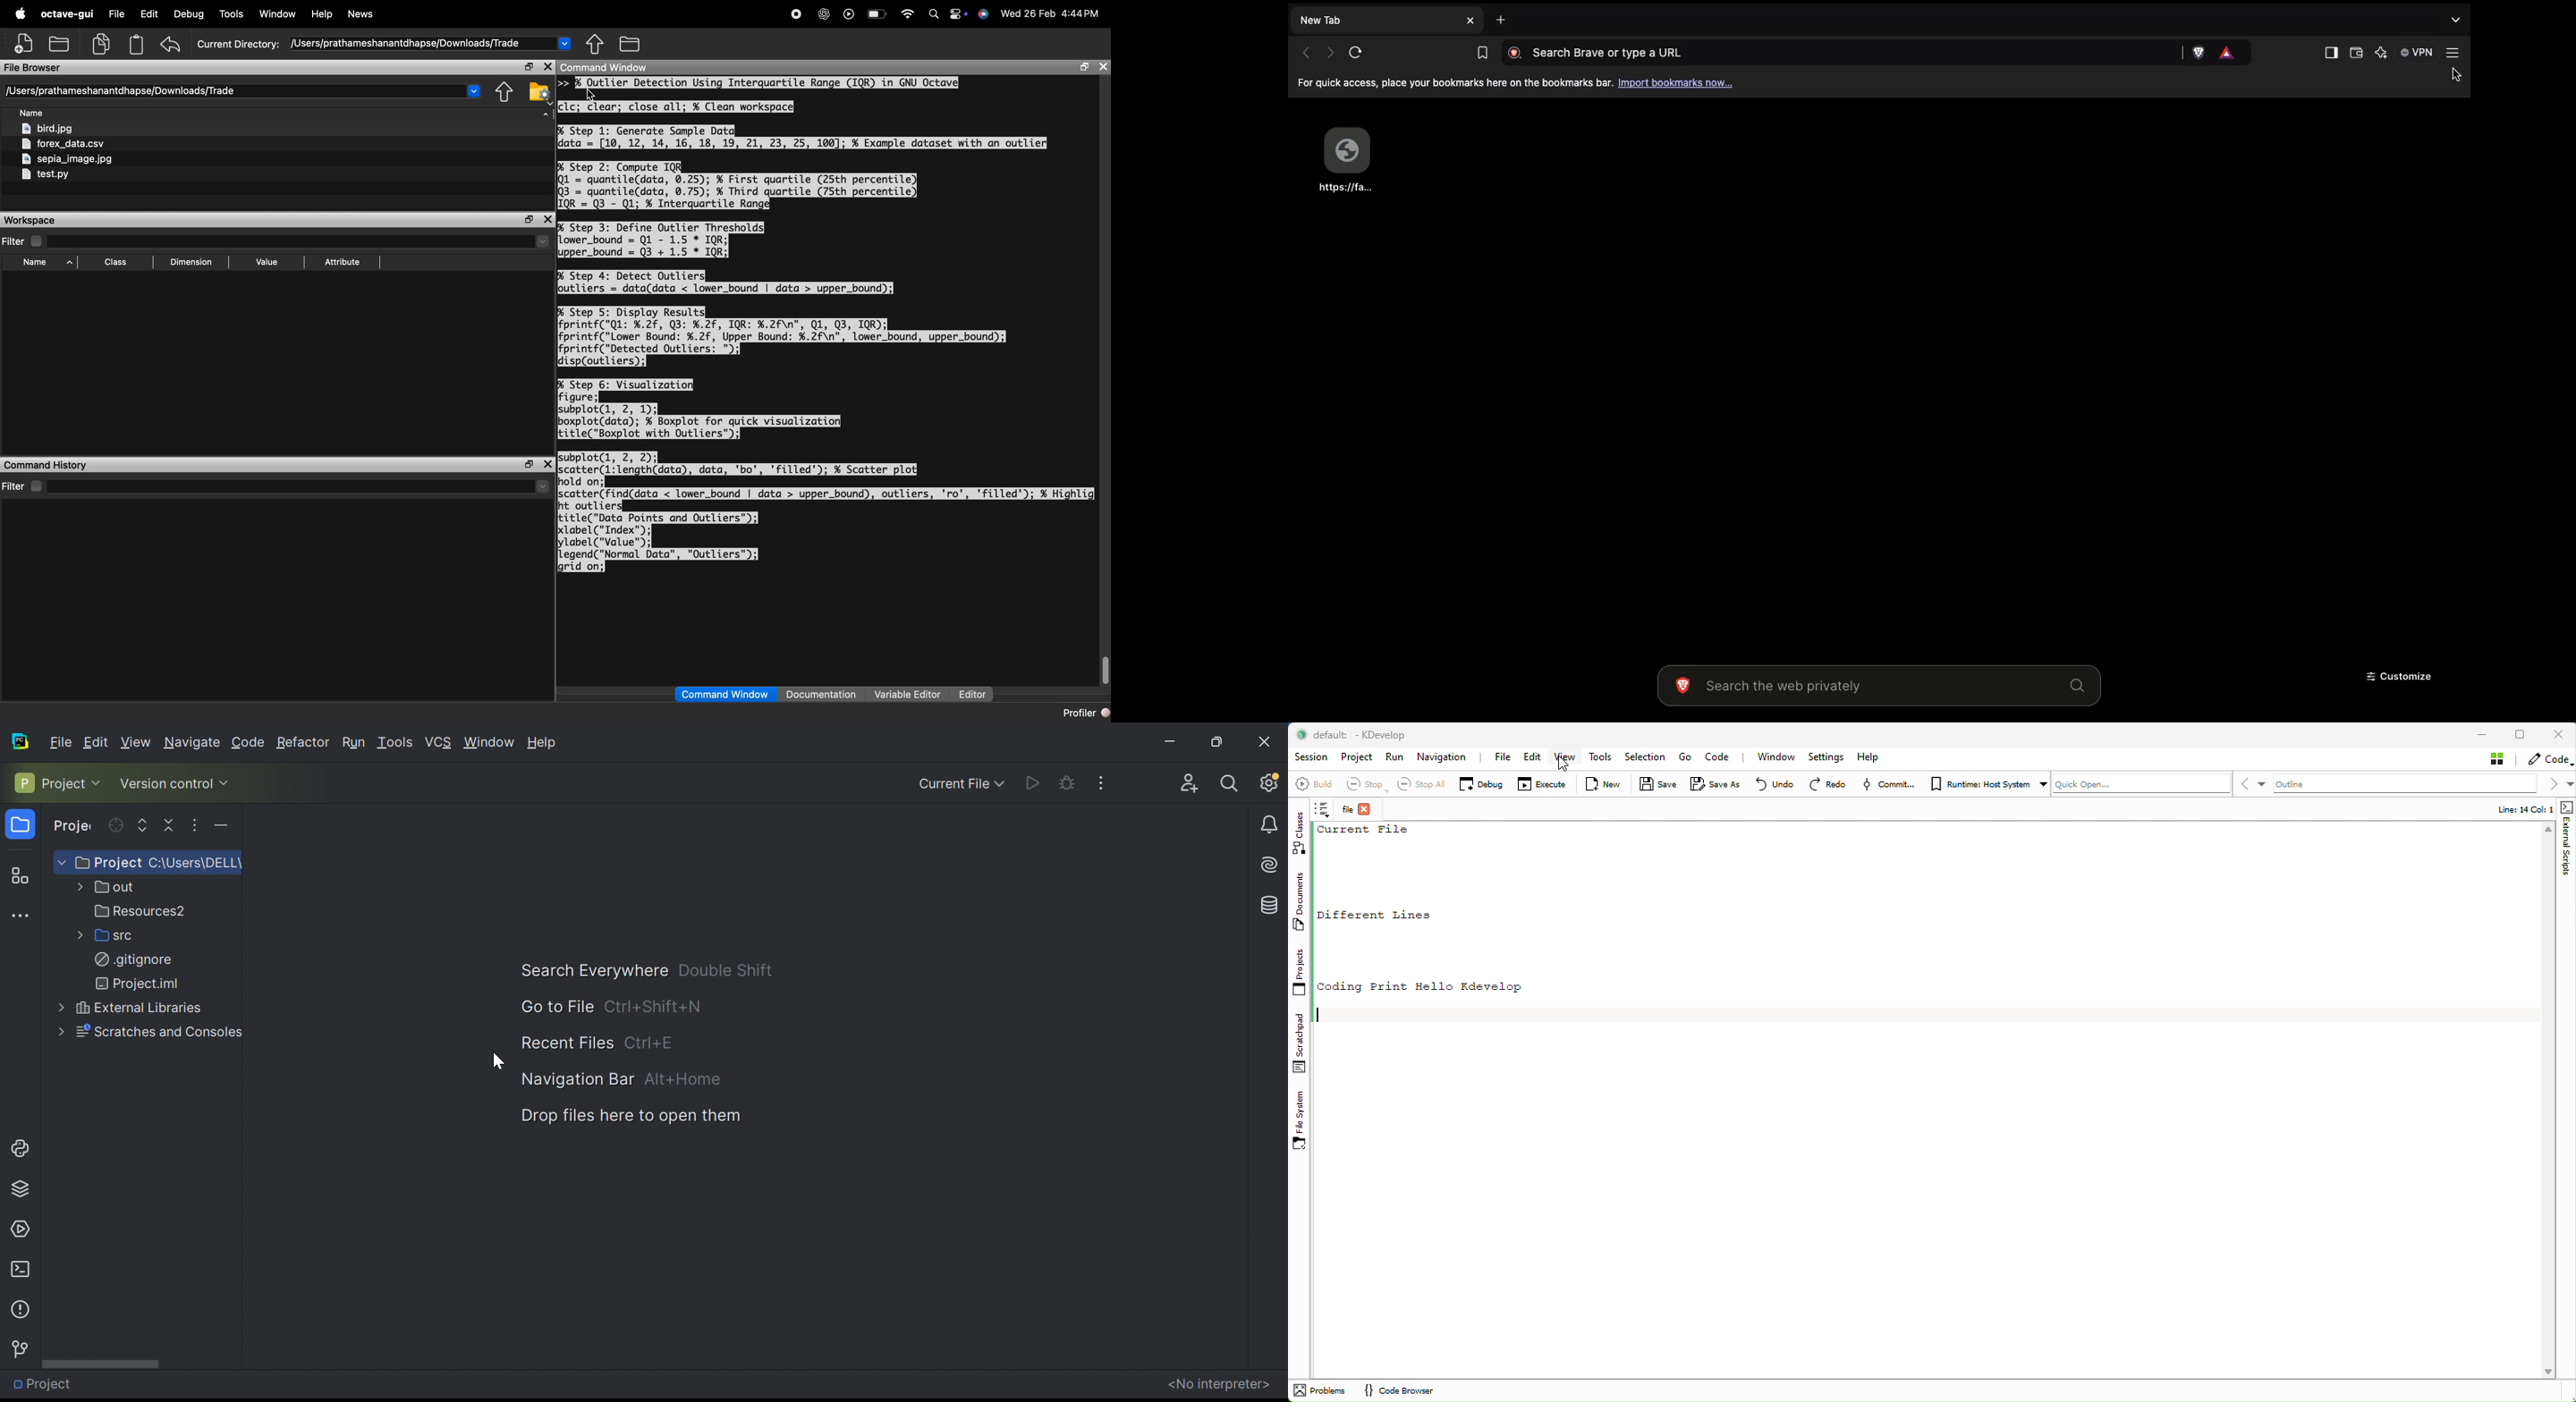 This screenshot has height=1428, width=2576. What do you see at coordinates (1839, 53) in the screenshot?
I see `Search Brave` at bounding box center [1839, 53].